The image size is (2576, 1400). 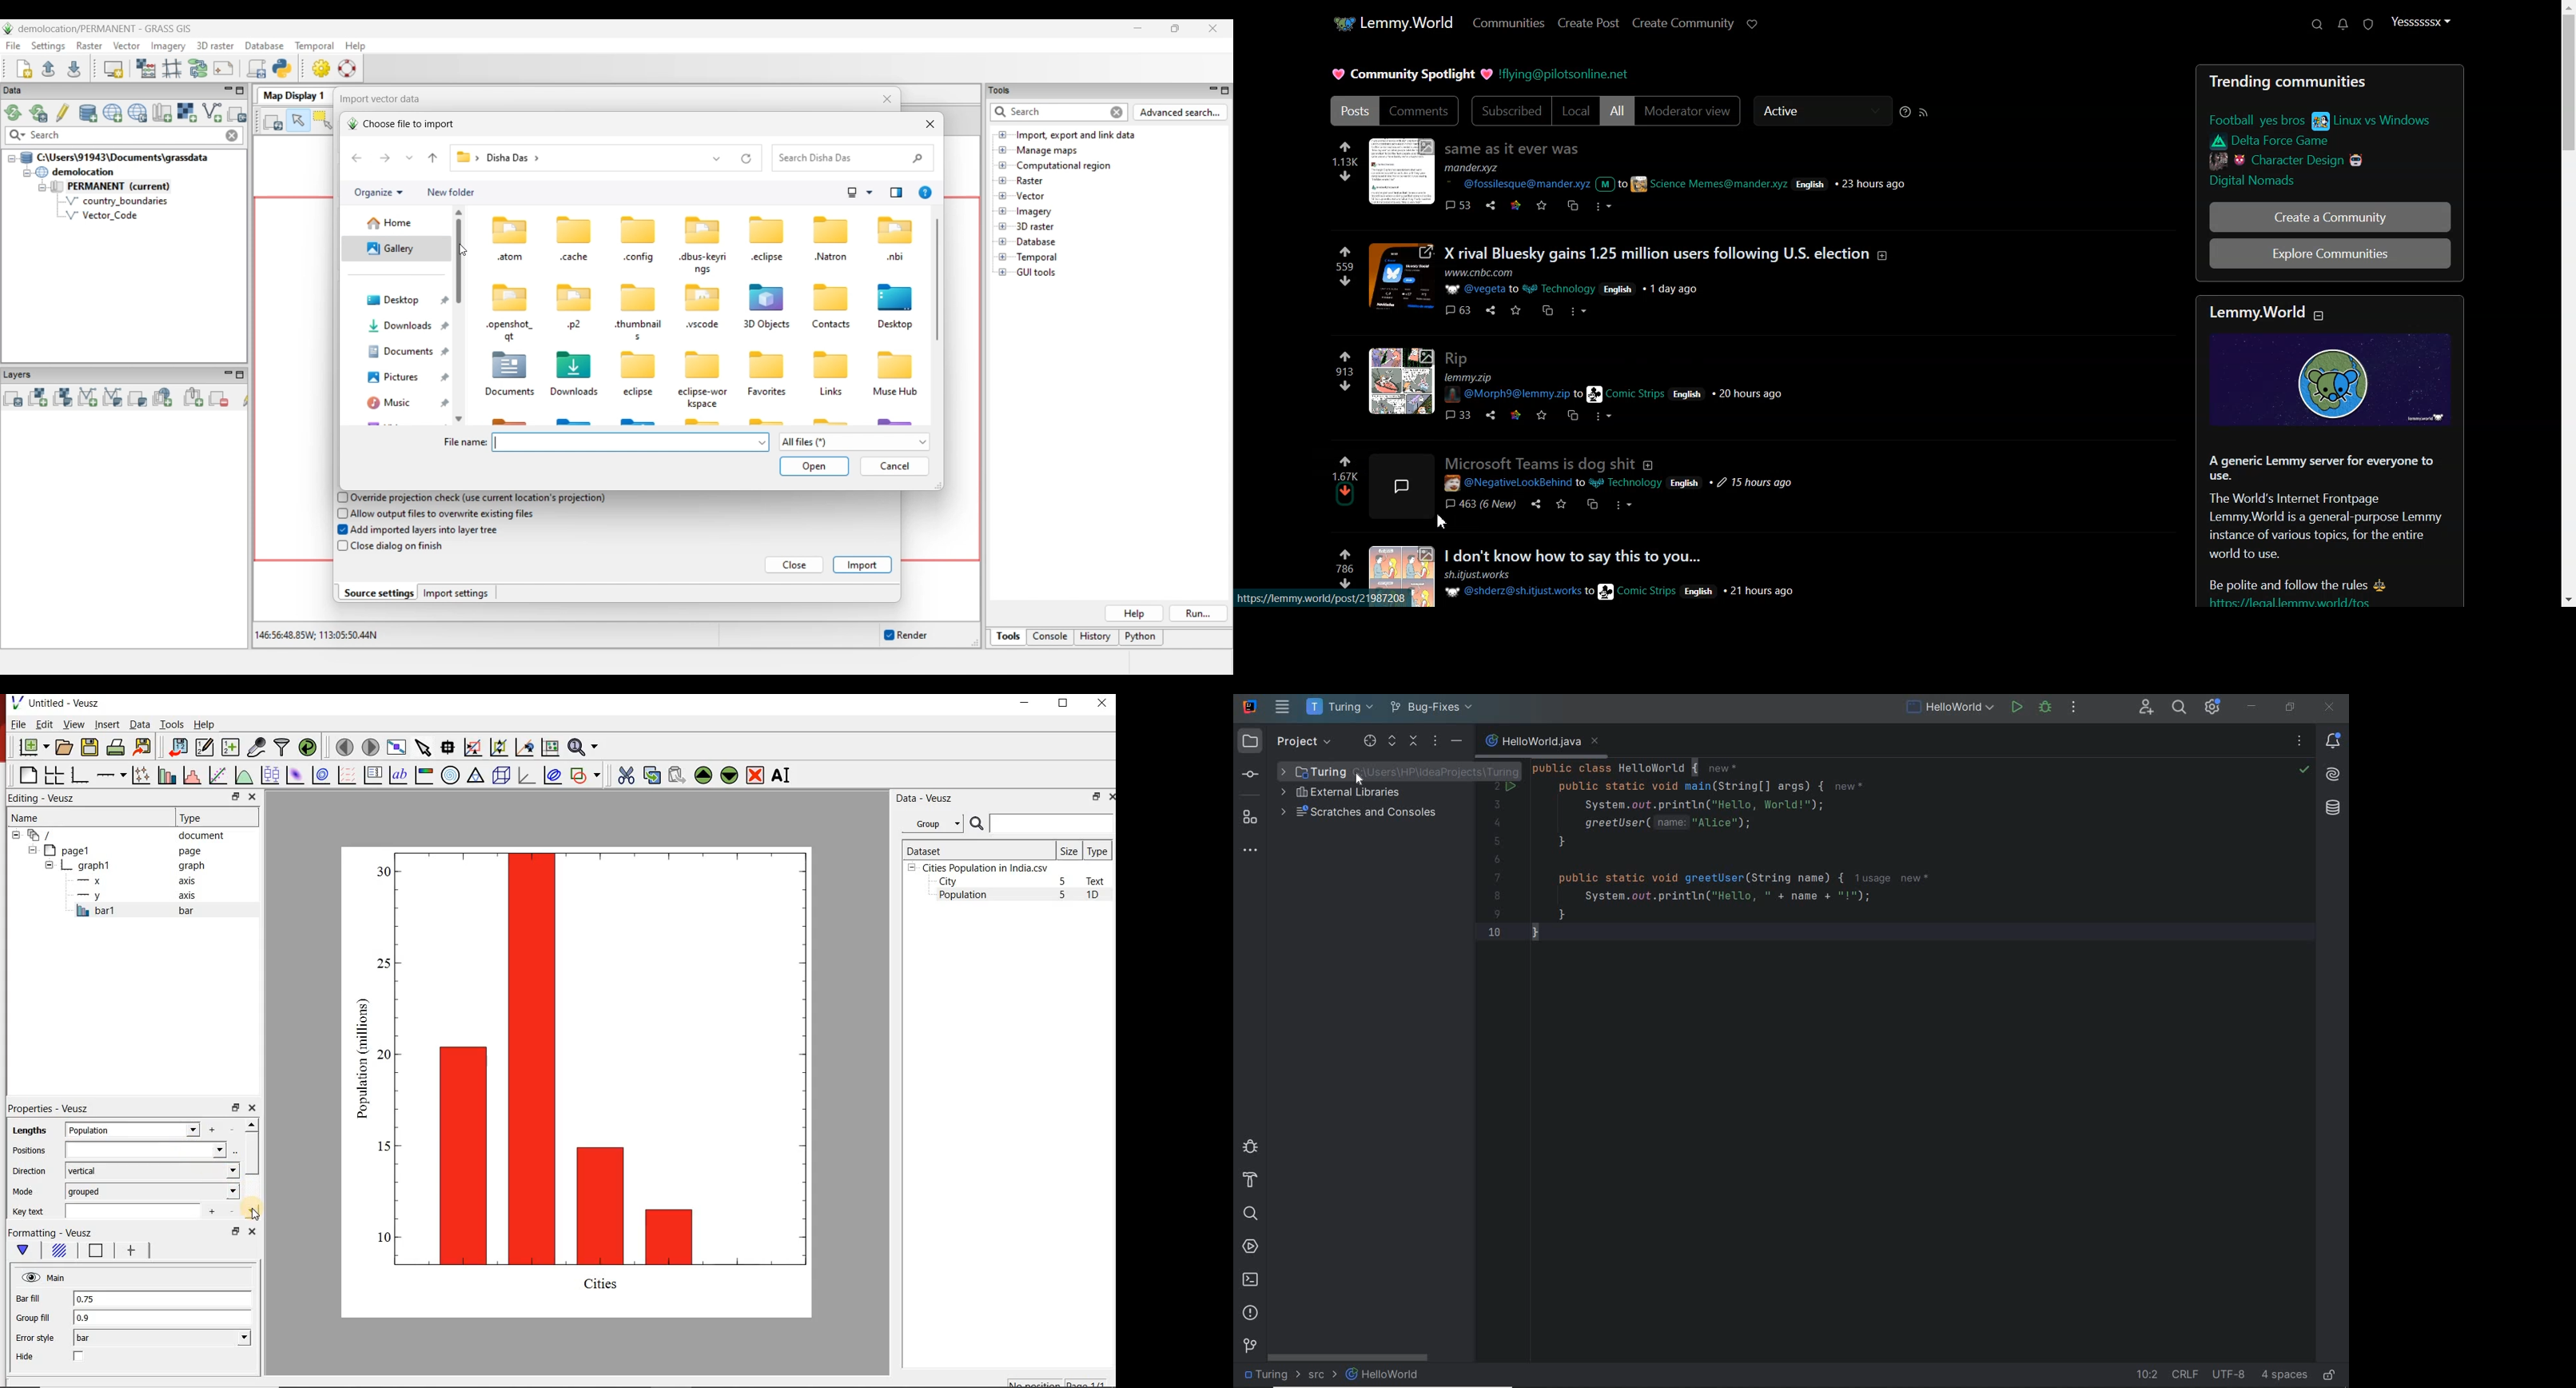 What do you see at coordinates (704, 774) in the screenshot?
I see `move the selected widget up` at bounding box center [704, 774].